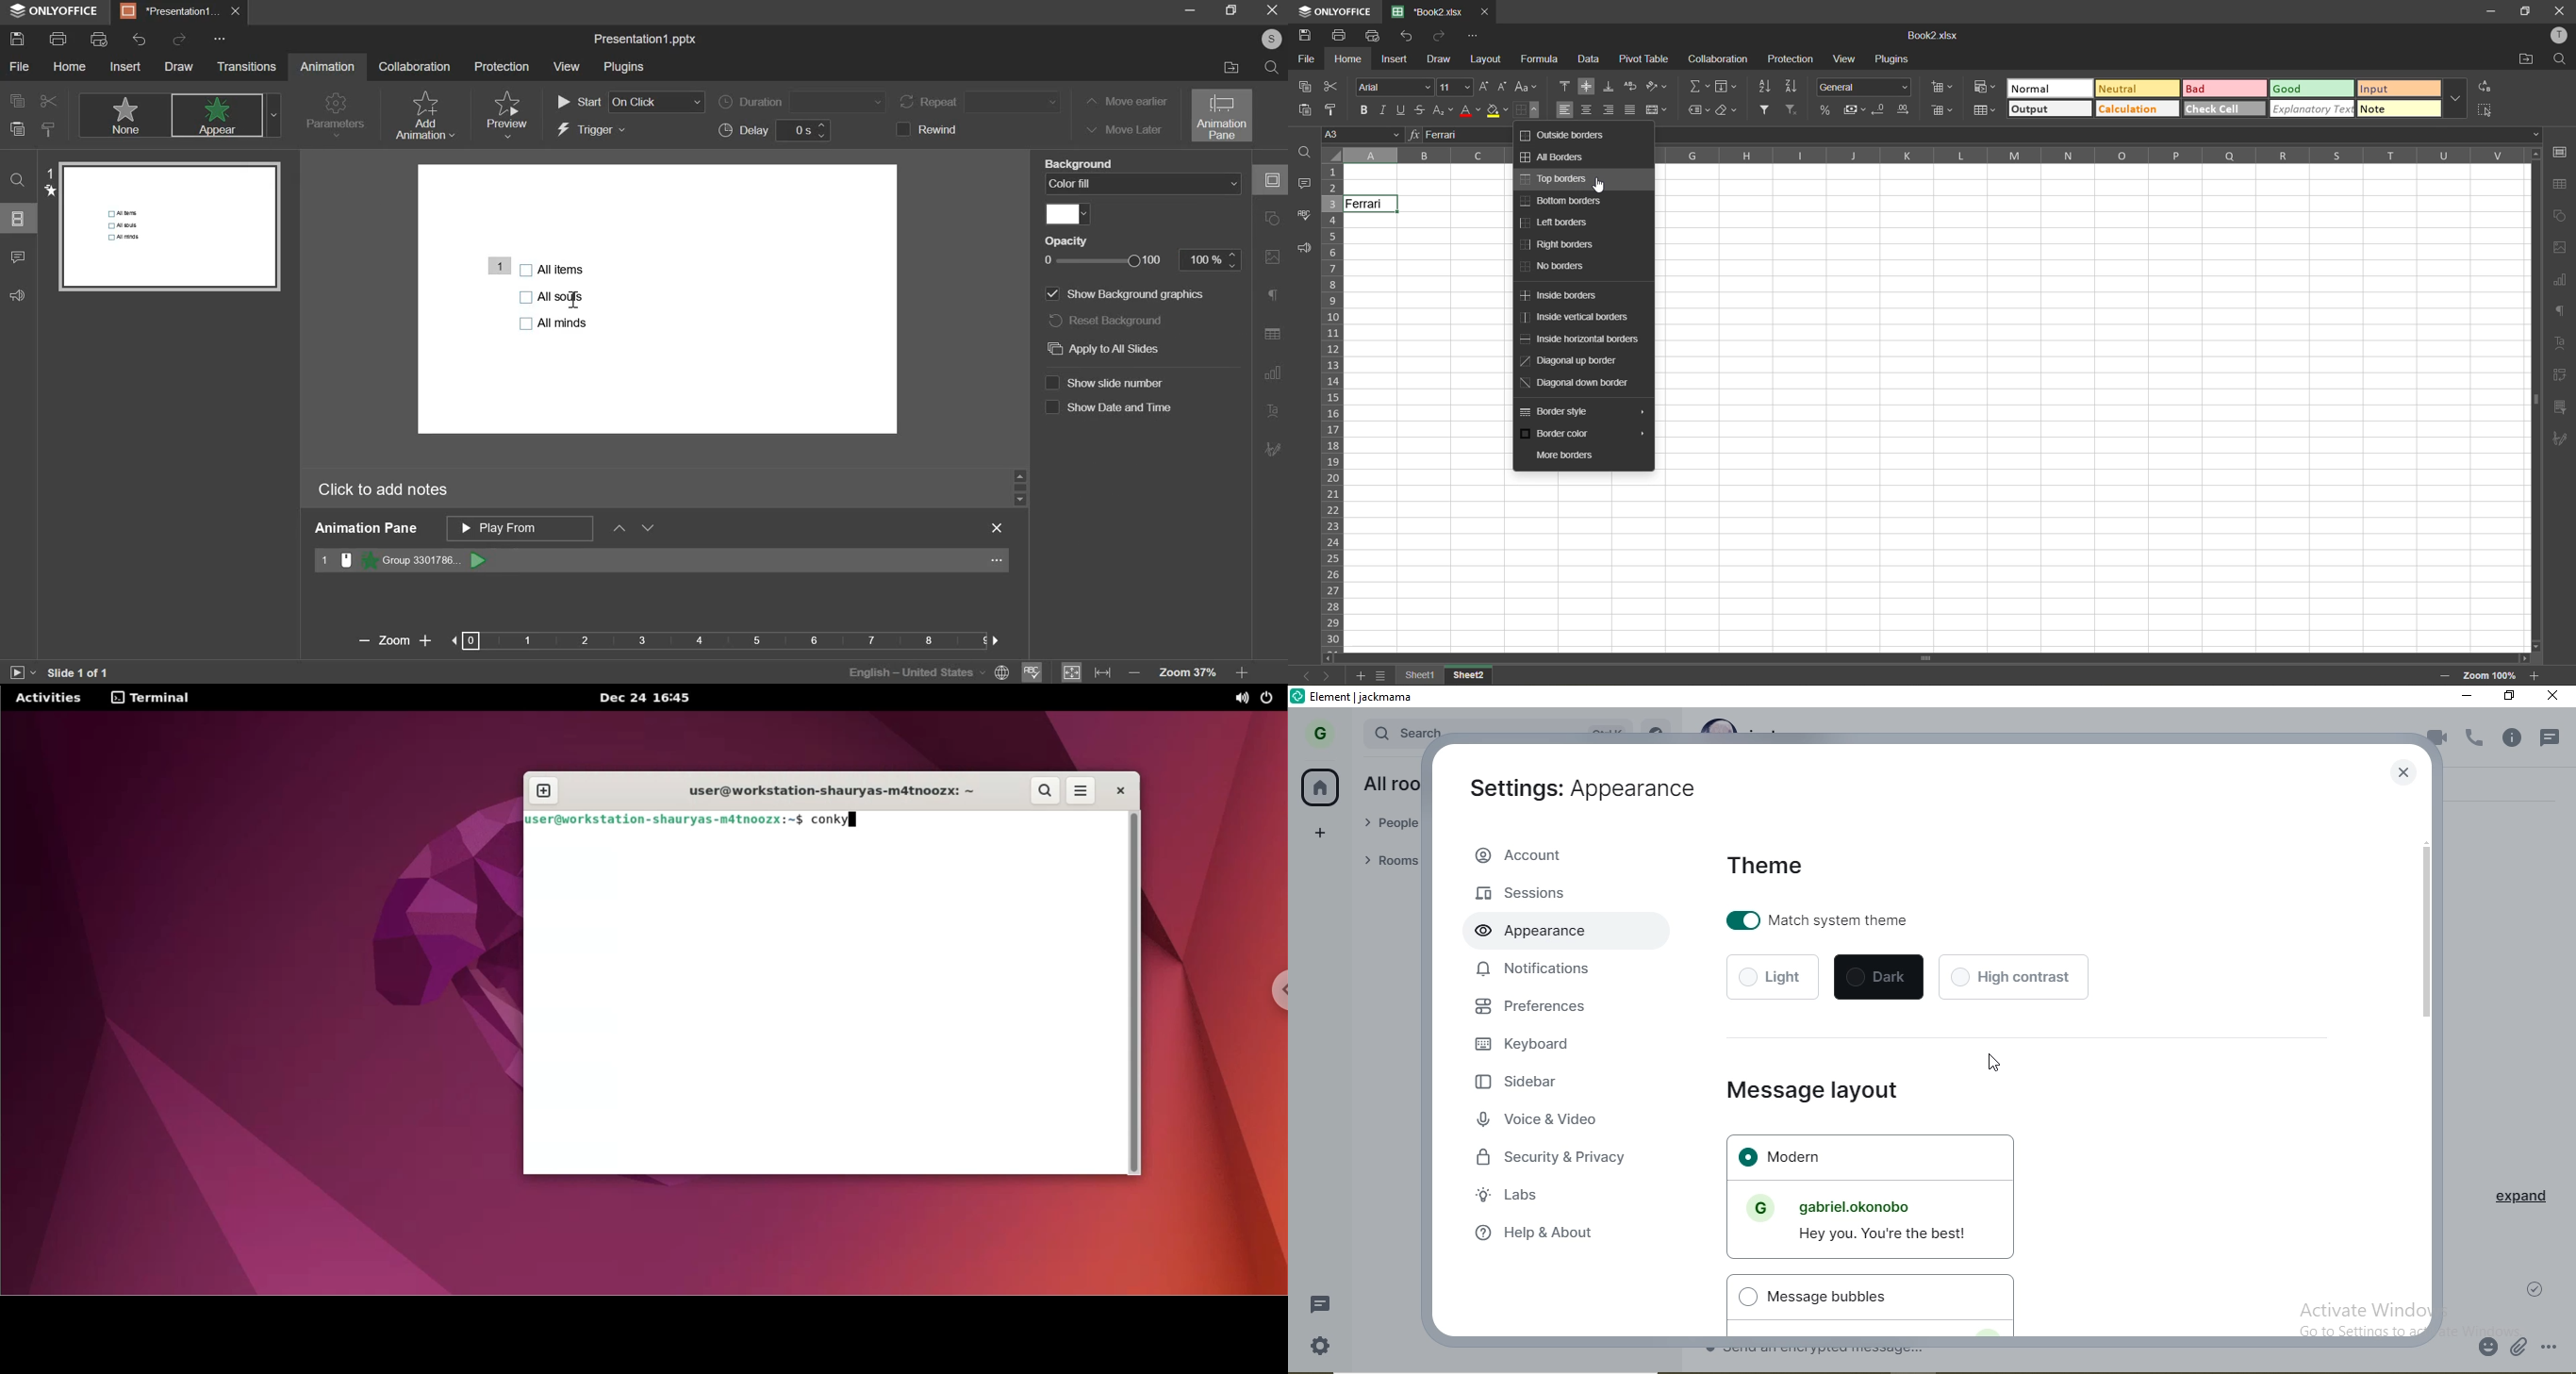 This screenshot has height=1400, width=2576. What do you see at coordinates (1768, 86) in the screenshot?
I see `sort ascending` at bounding box center [1768, 86].